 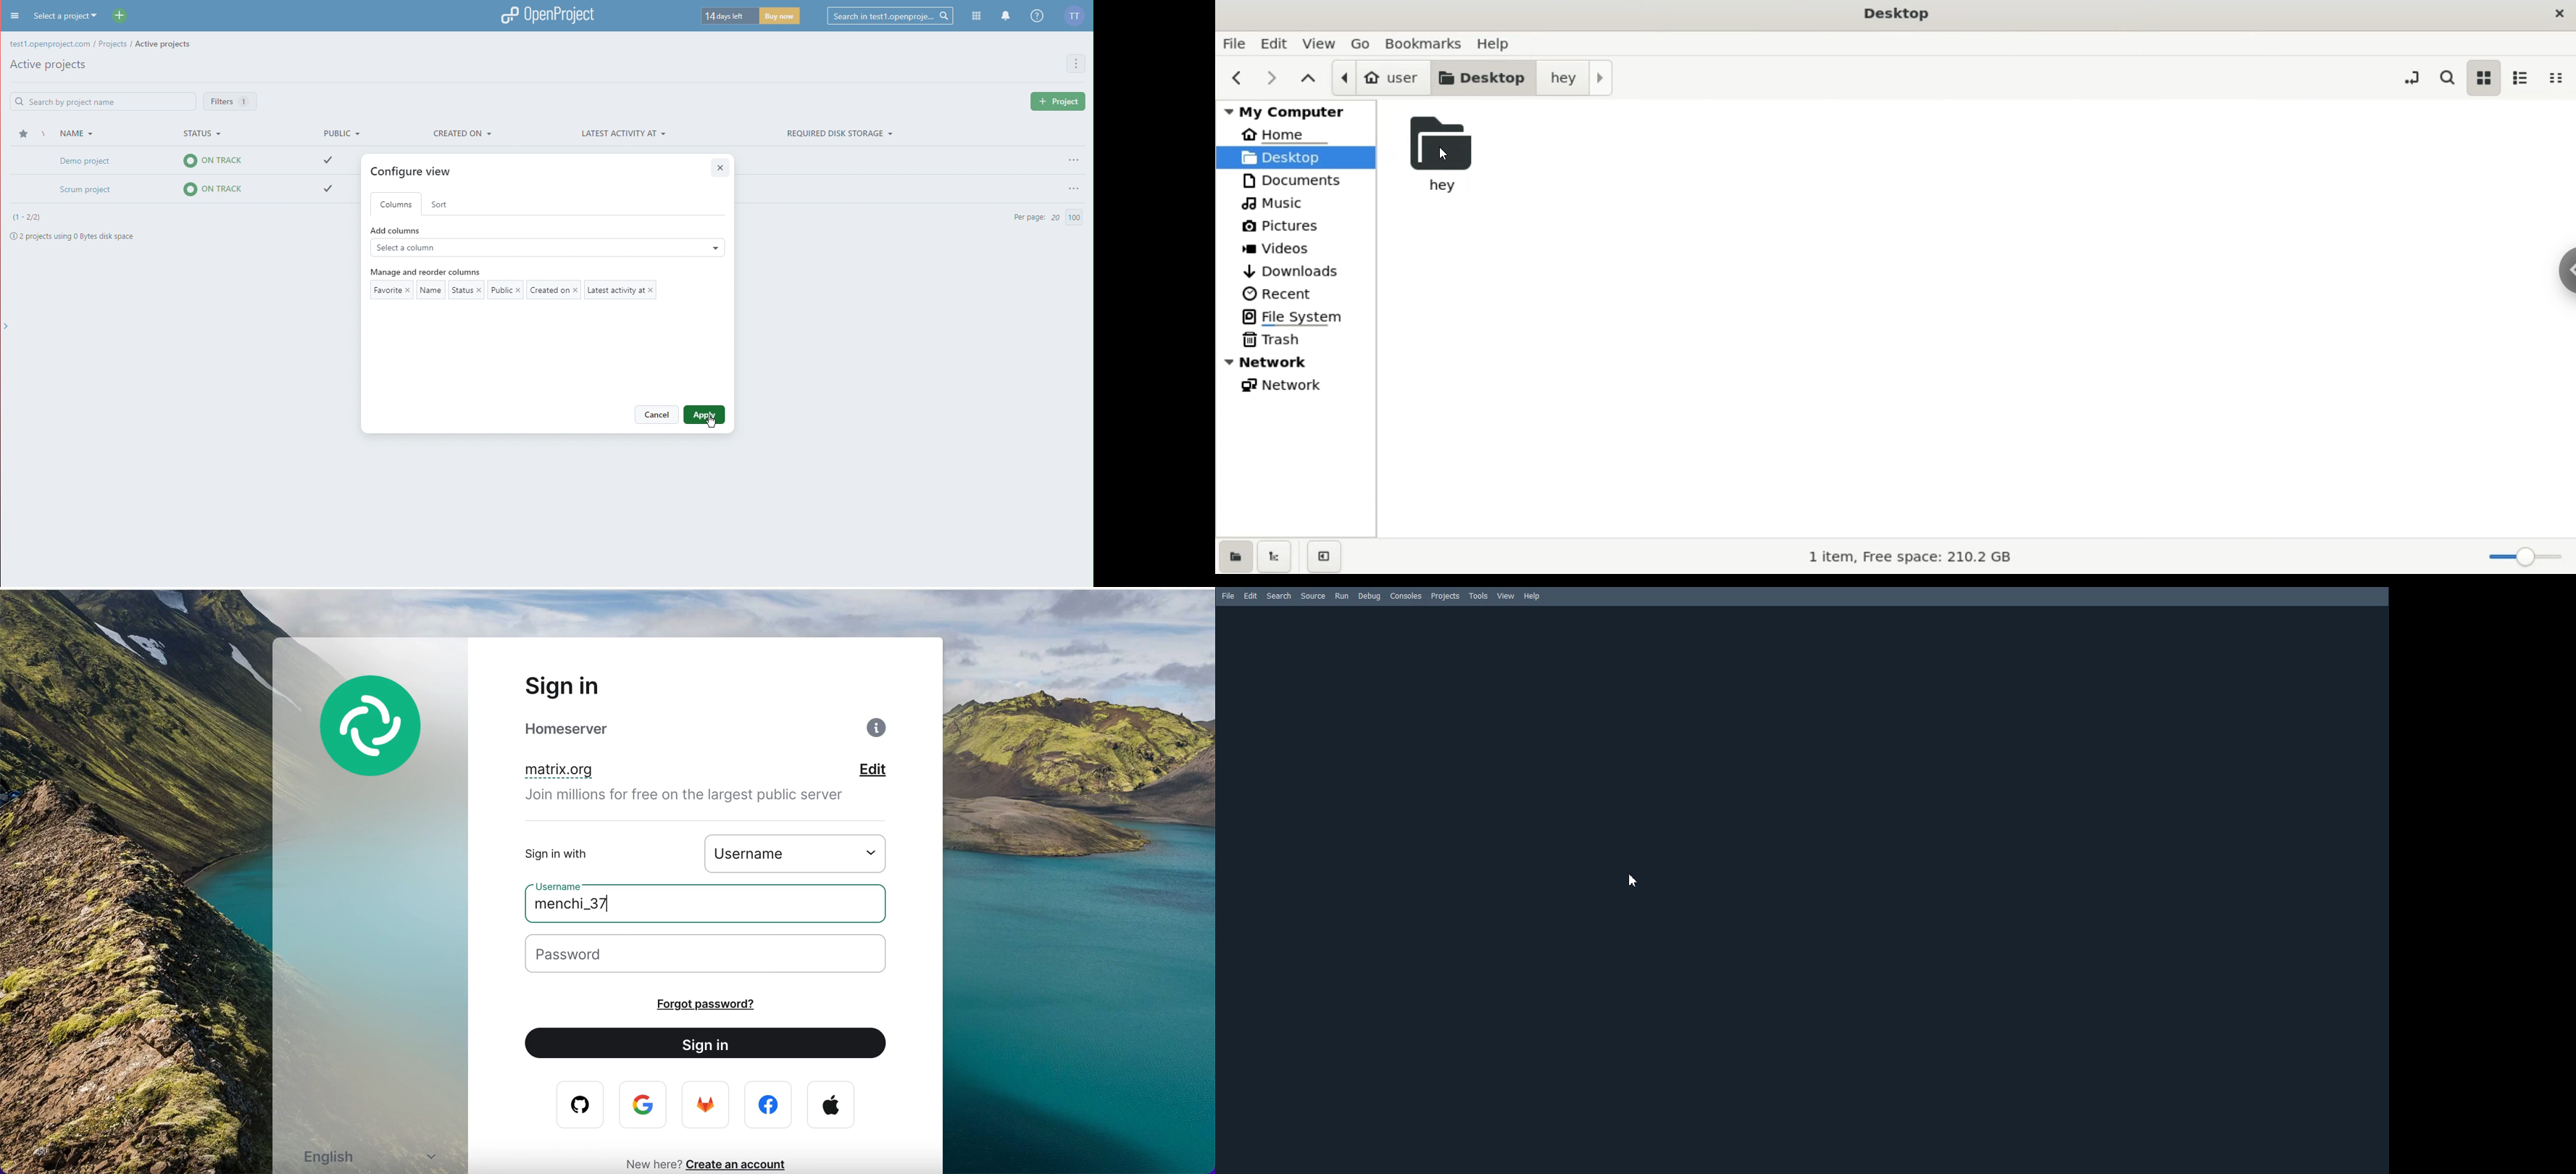 What do you see at coordinates (1055, 102) in the screenshot?
I see `new project button` at bounding box center [1055, 102].